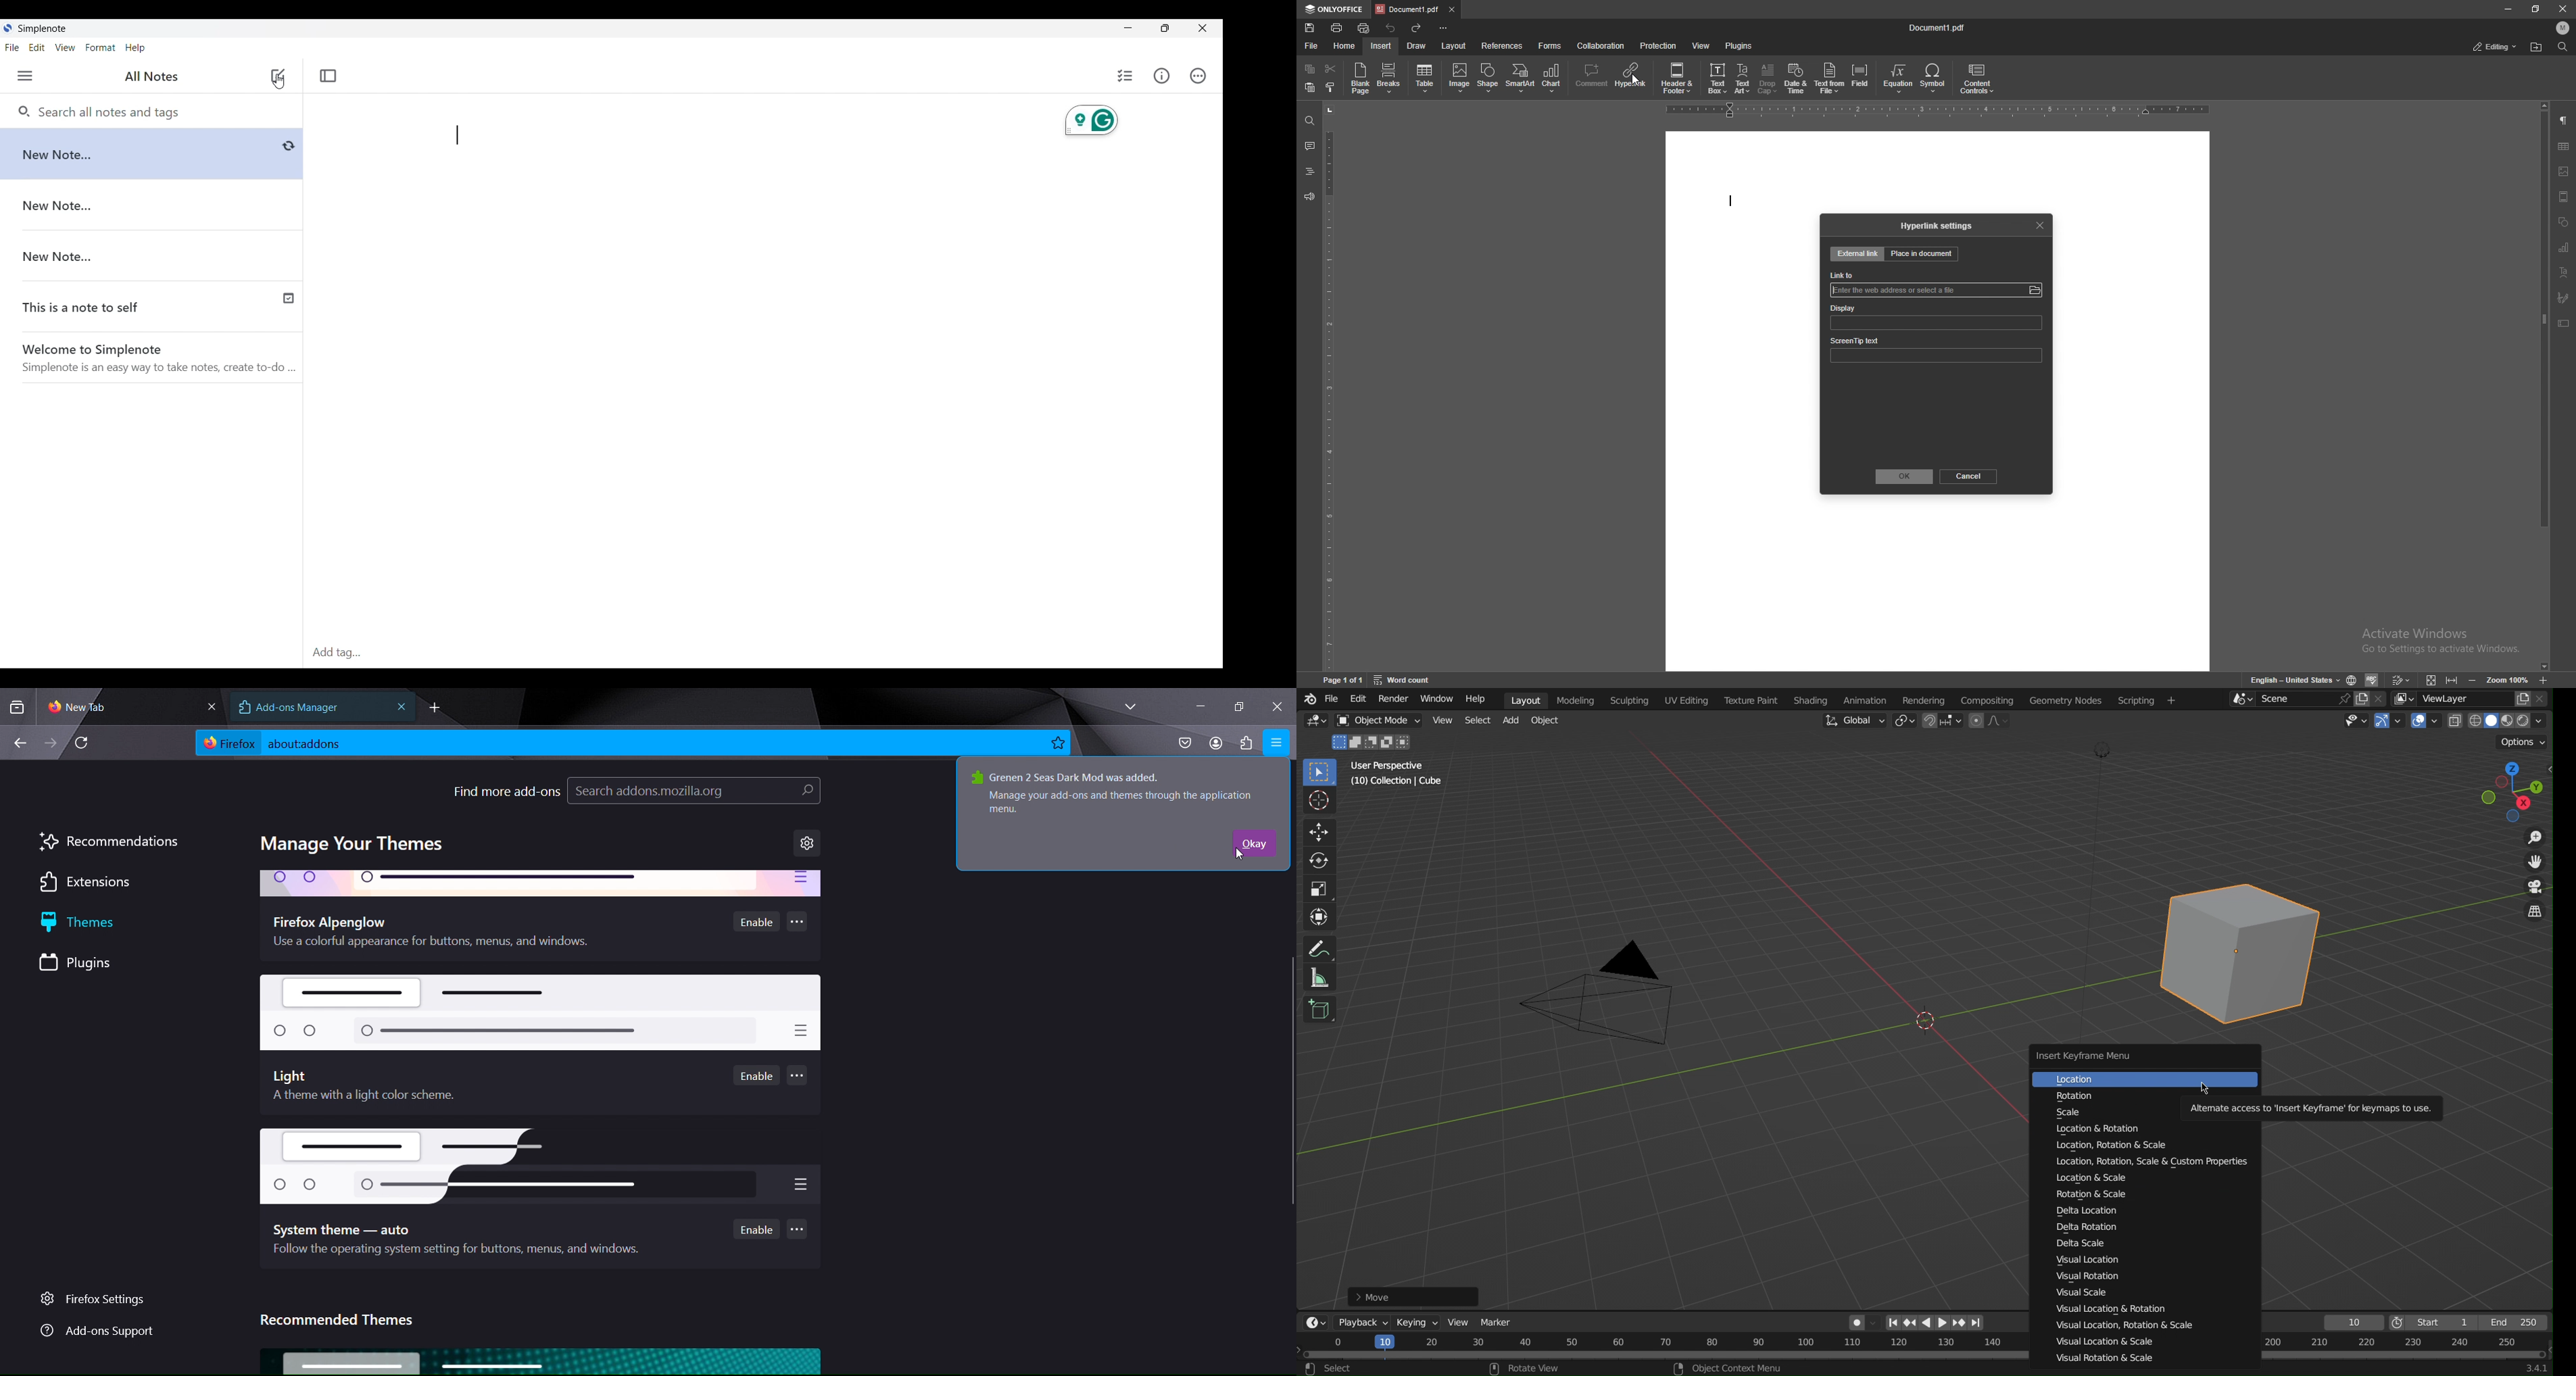 This screenshot has height=1400, width=2576. I want to click on table, so click(1426, 78).